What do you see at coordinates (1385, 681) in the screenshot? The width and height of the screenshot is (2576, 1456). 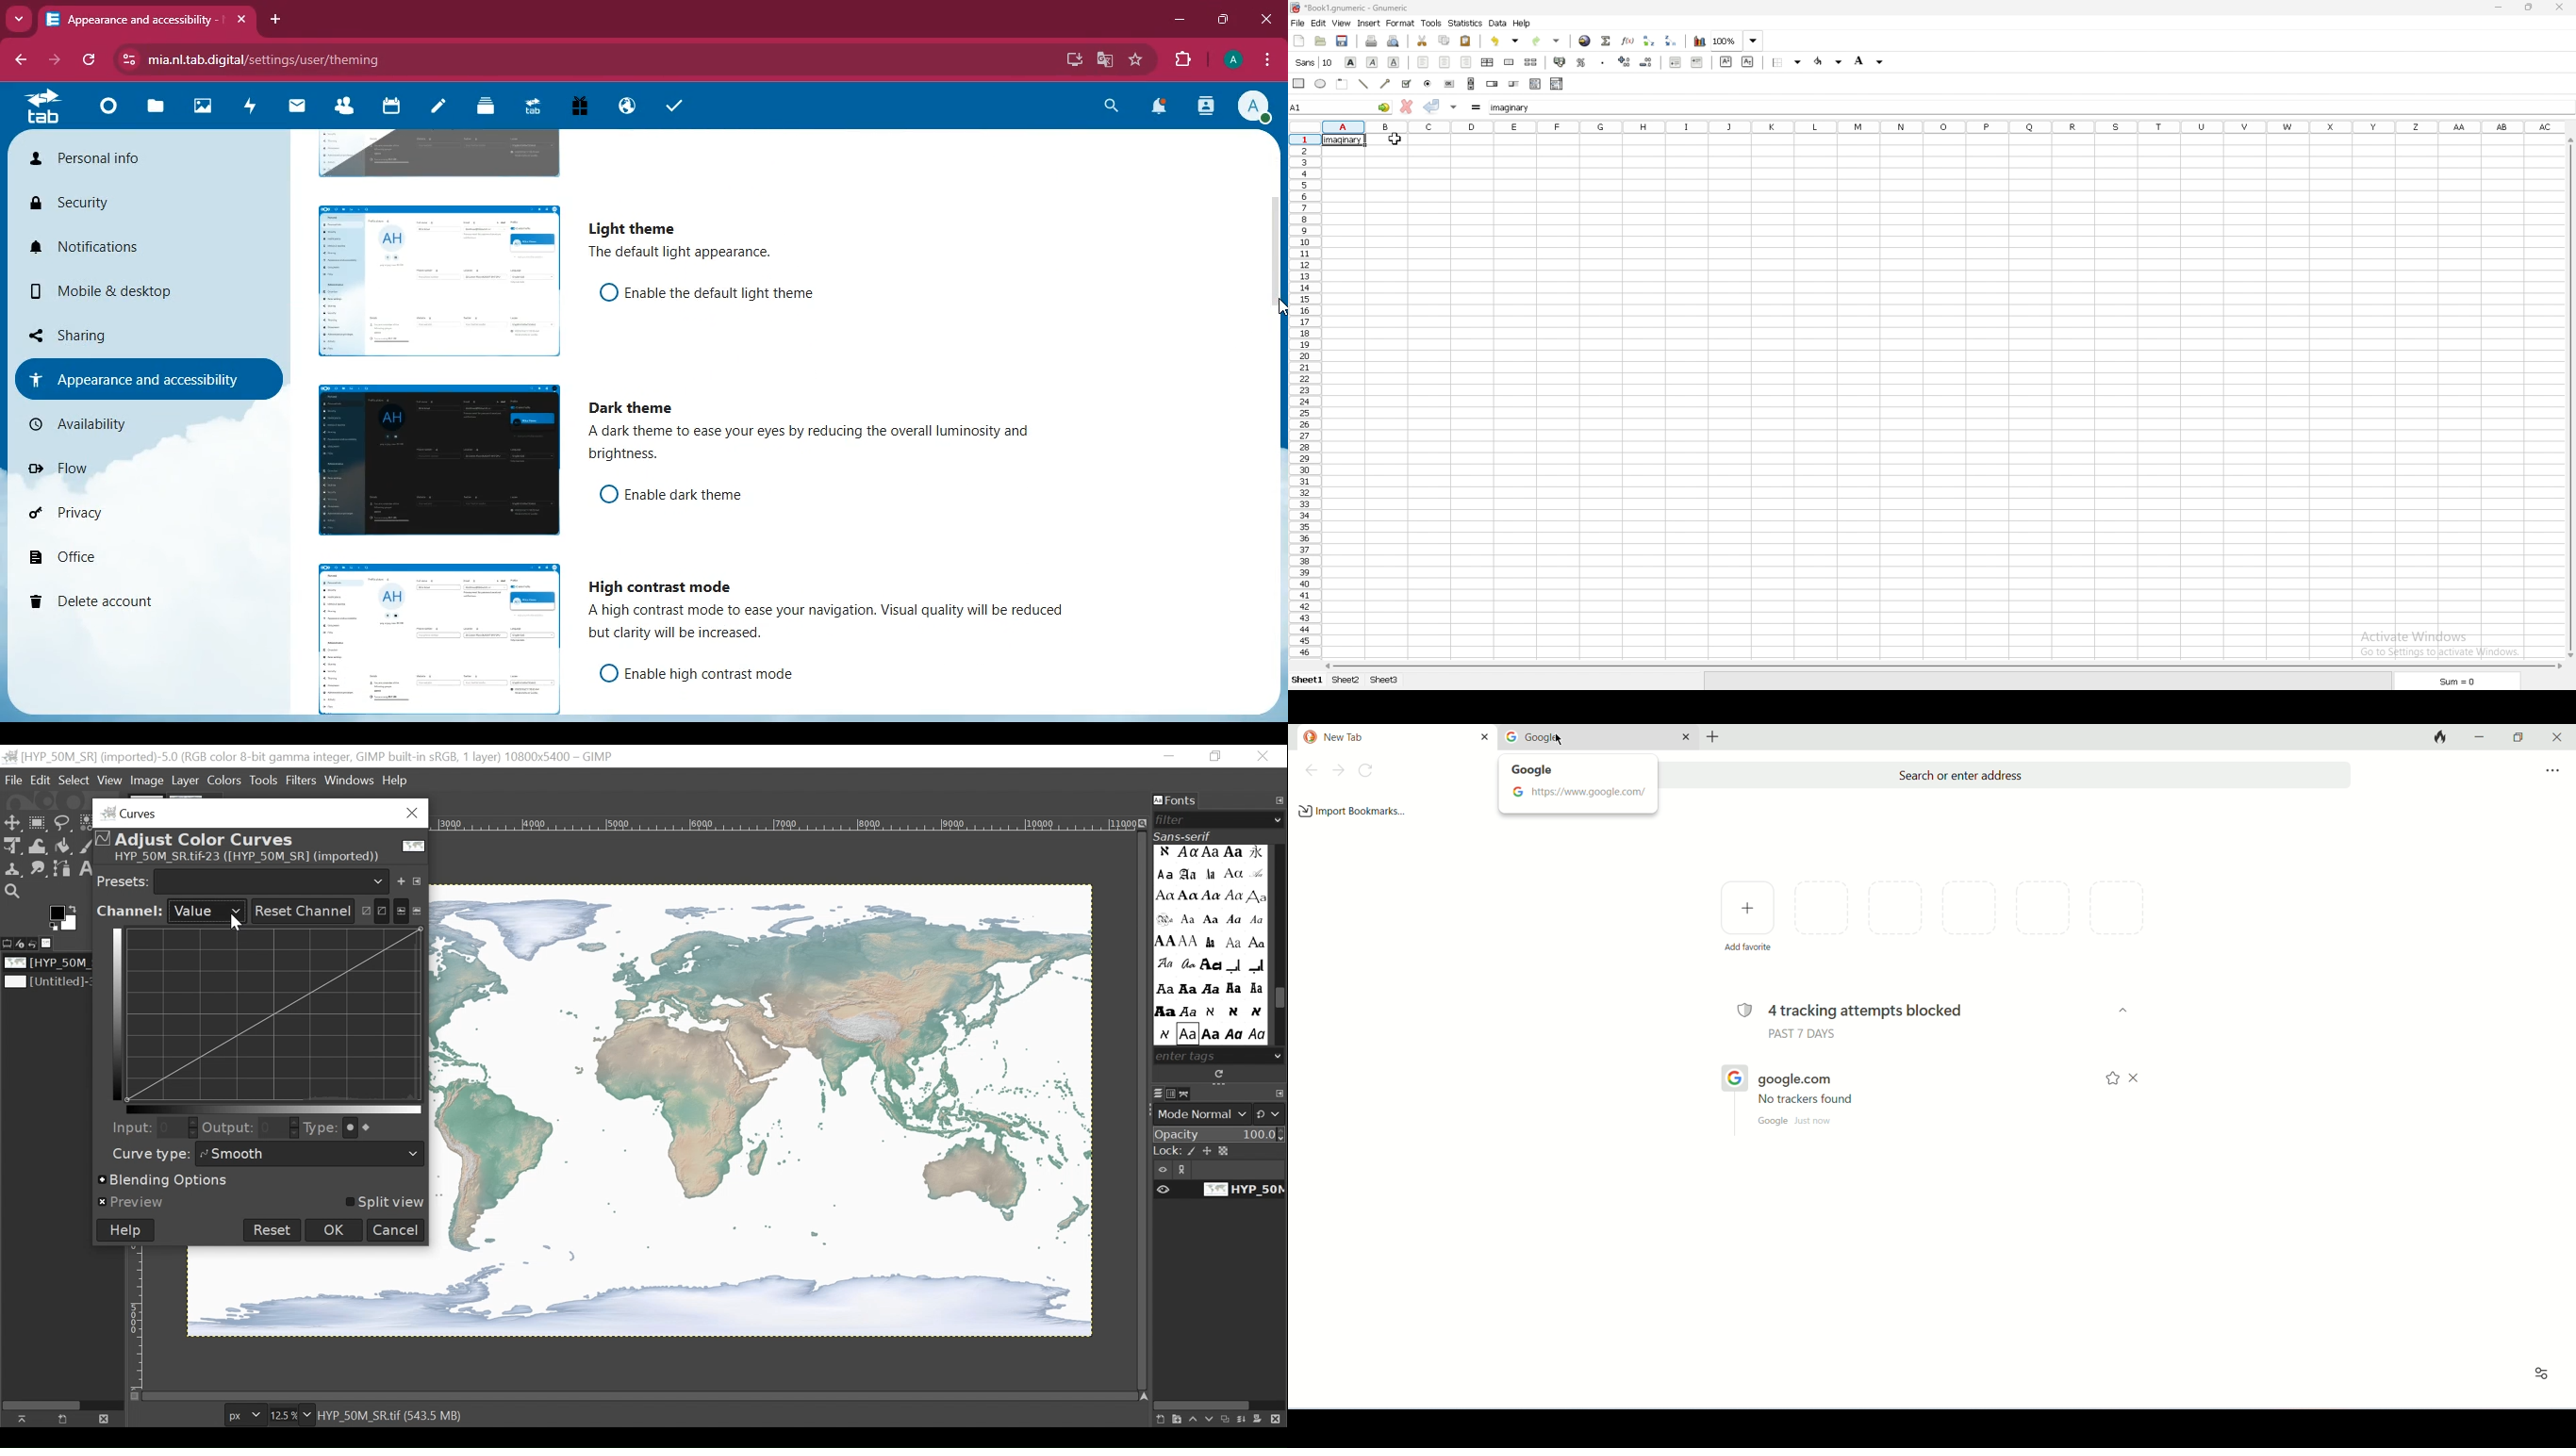 I see `sheet 3` at bounding box center [1385, 681].